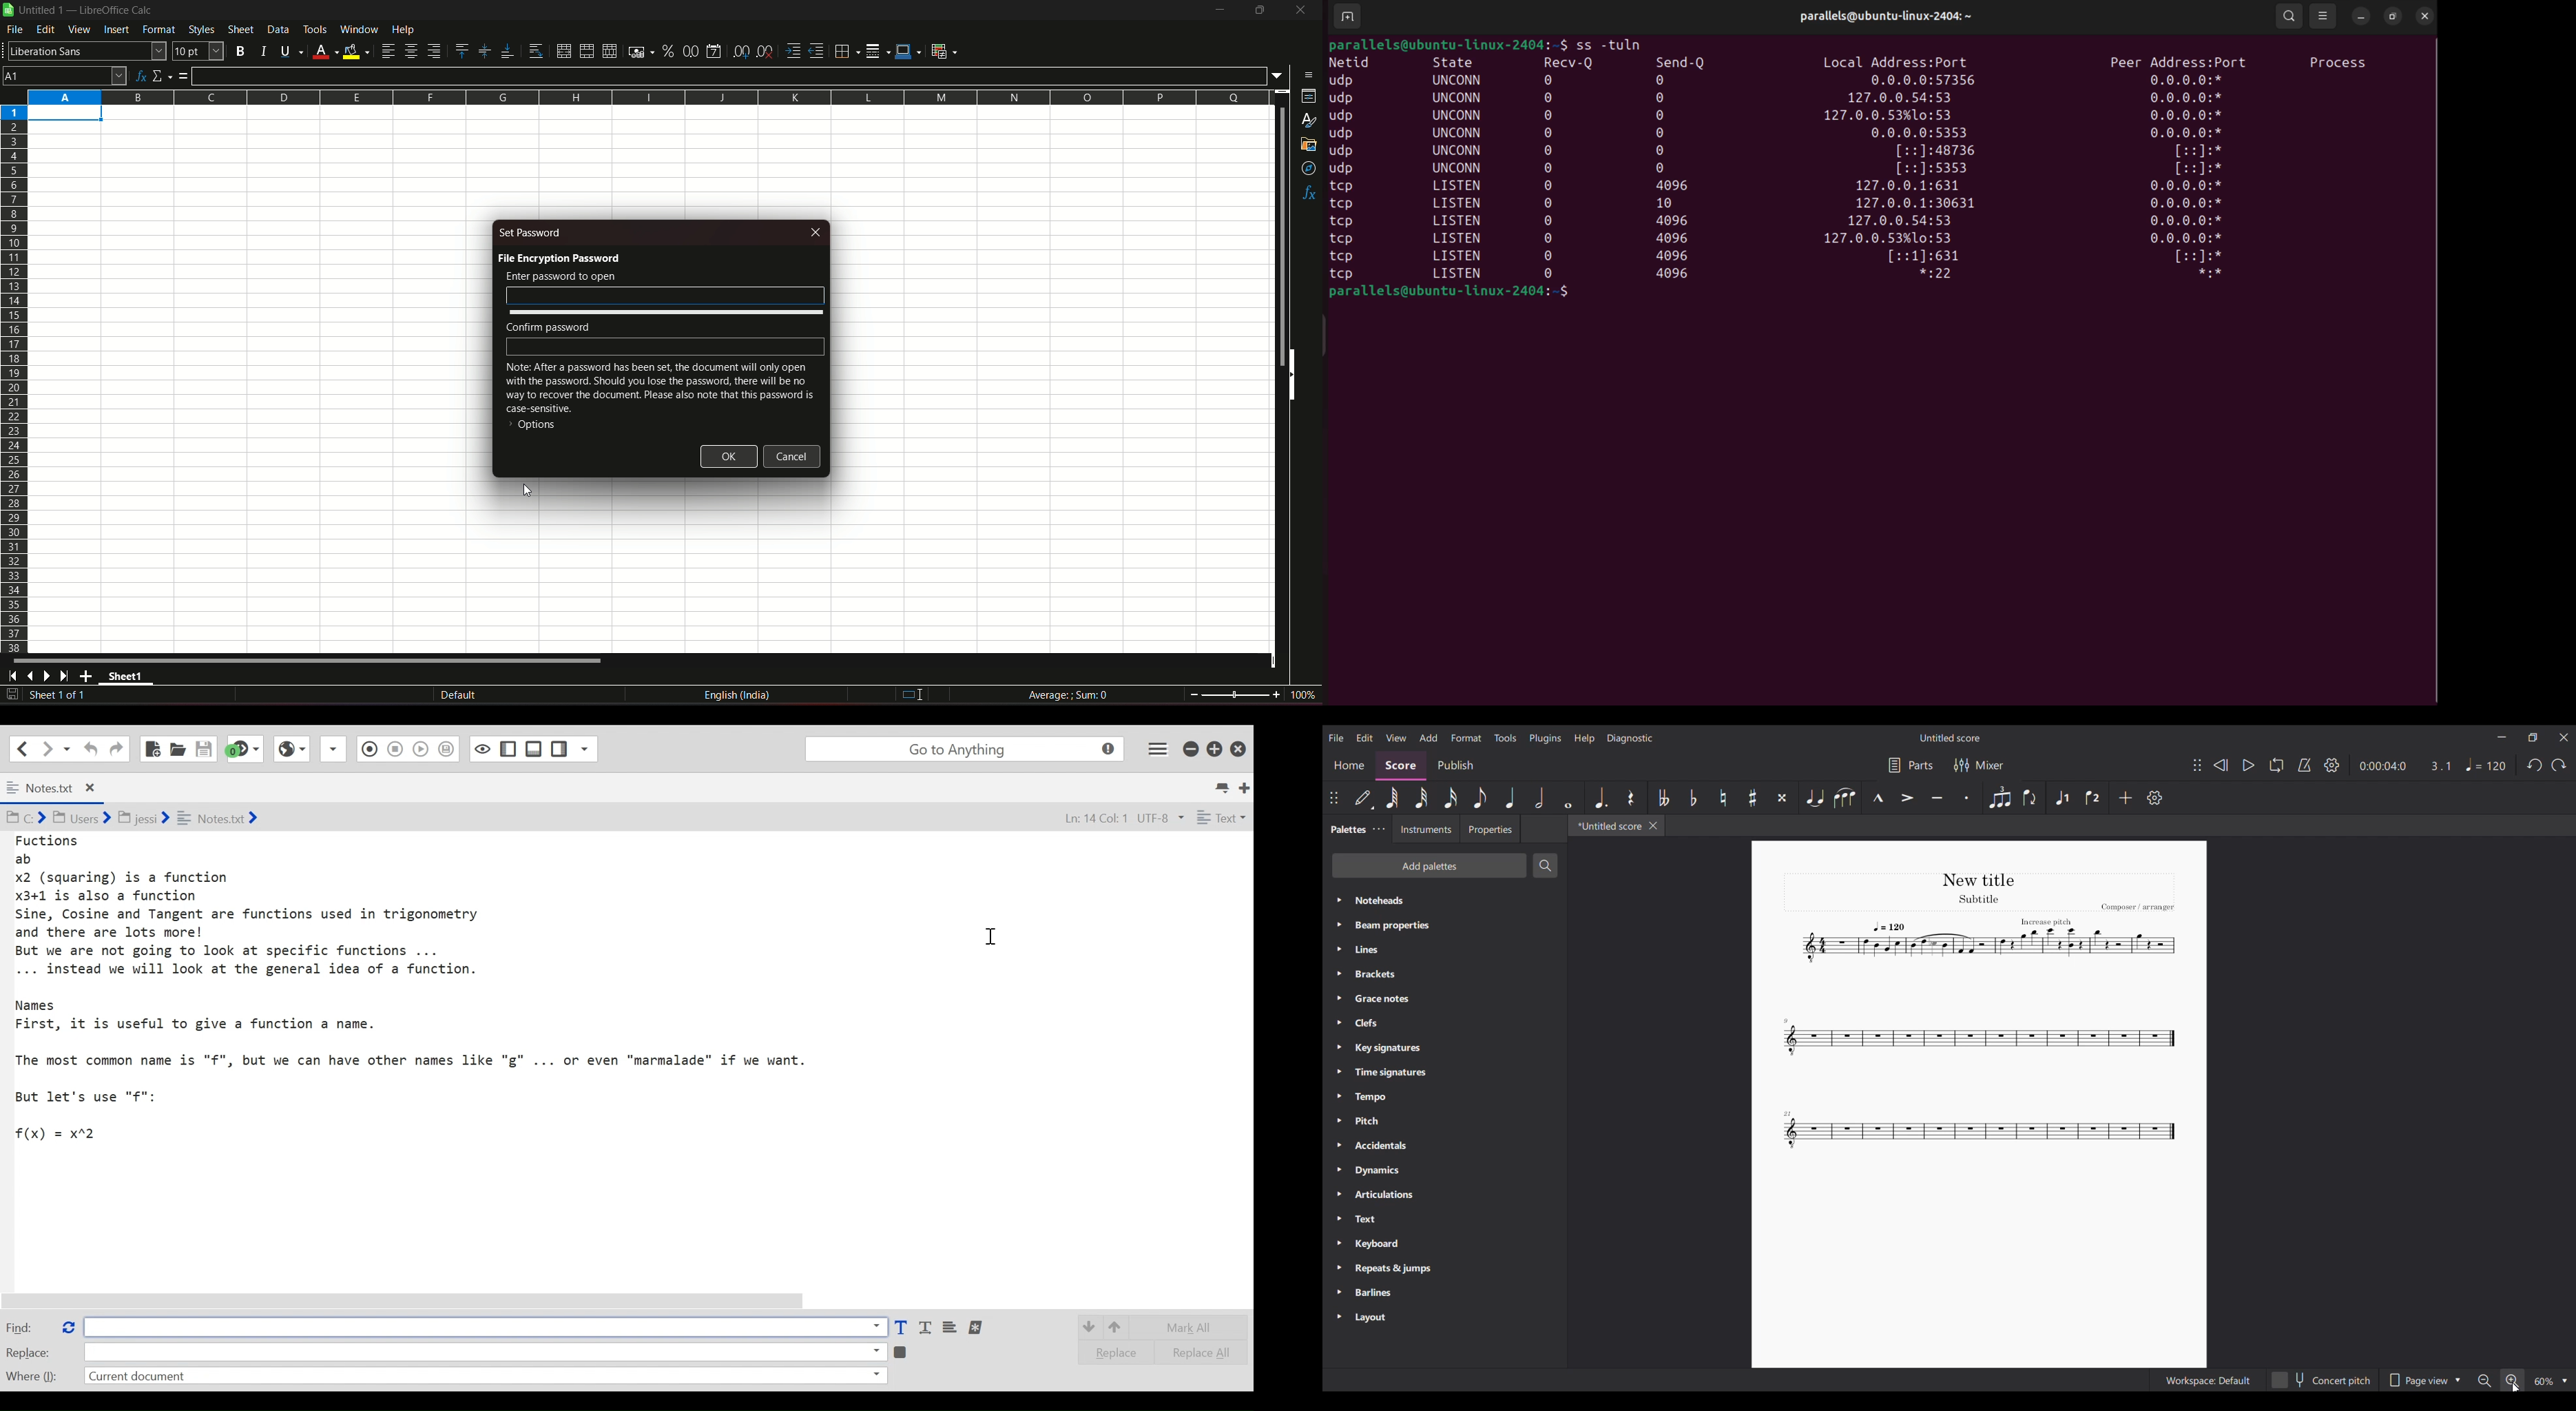 This screenshot has width=2576, height=1428. What do you see at coordinates (116, 30) in the screenshot?
I see `insert` at bounding box center [116, 30].